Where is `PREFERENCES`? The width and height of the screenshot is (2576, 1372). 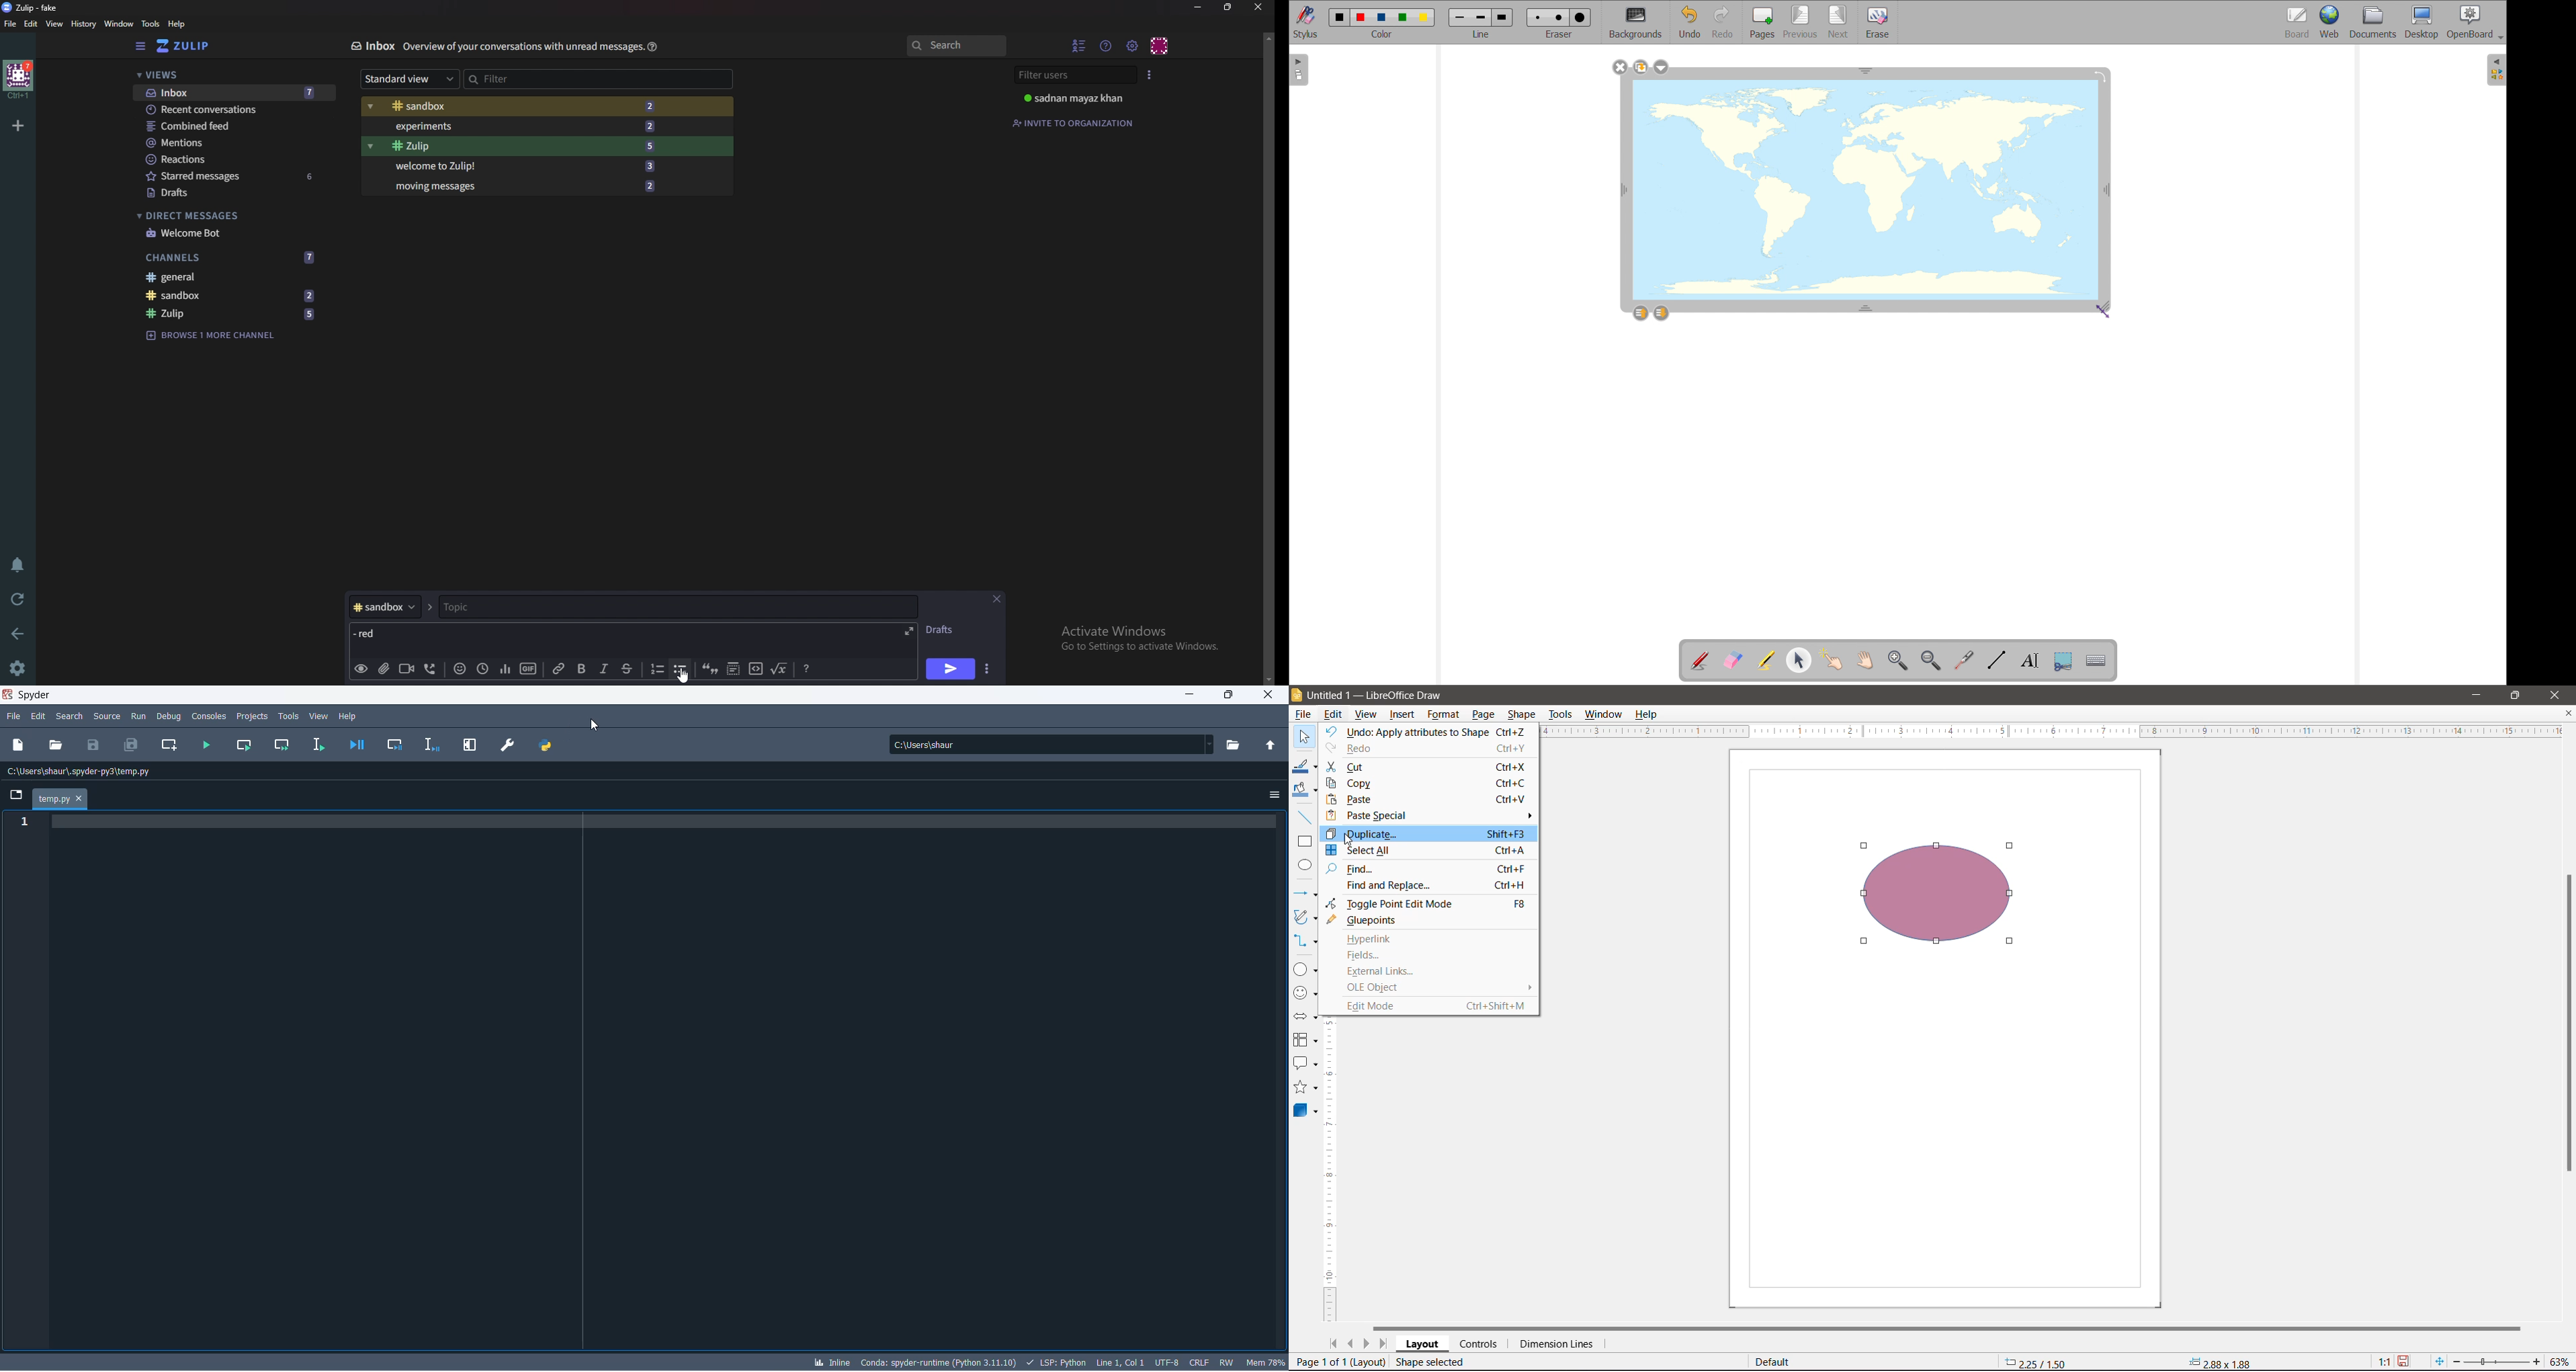
PREFERENCES is located at coordinates (509, 745).